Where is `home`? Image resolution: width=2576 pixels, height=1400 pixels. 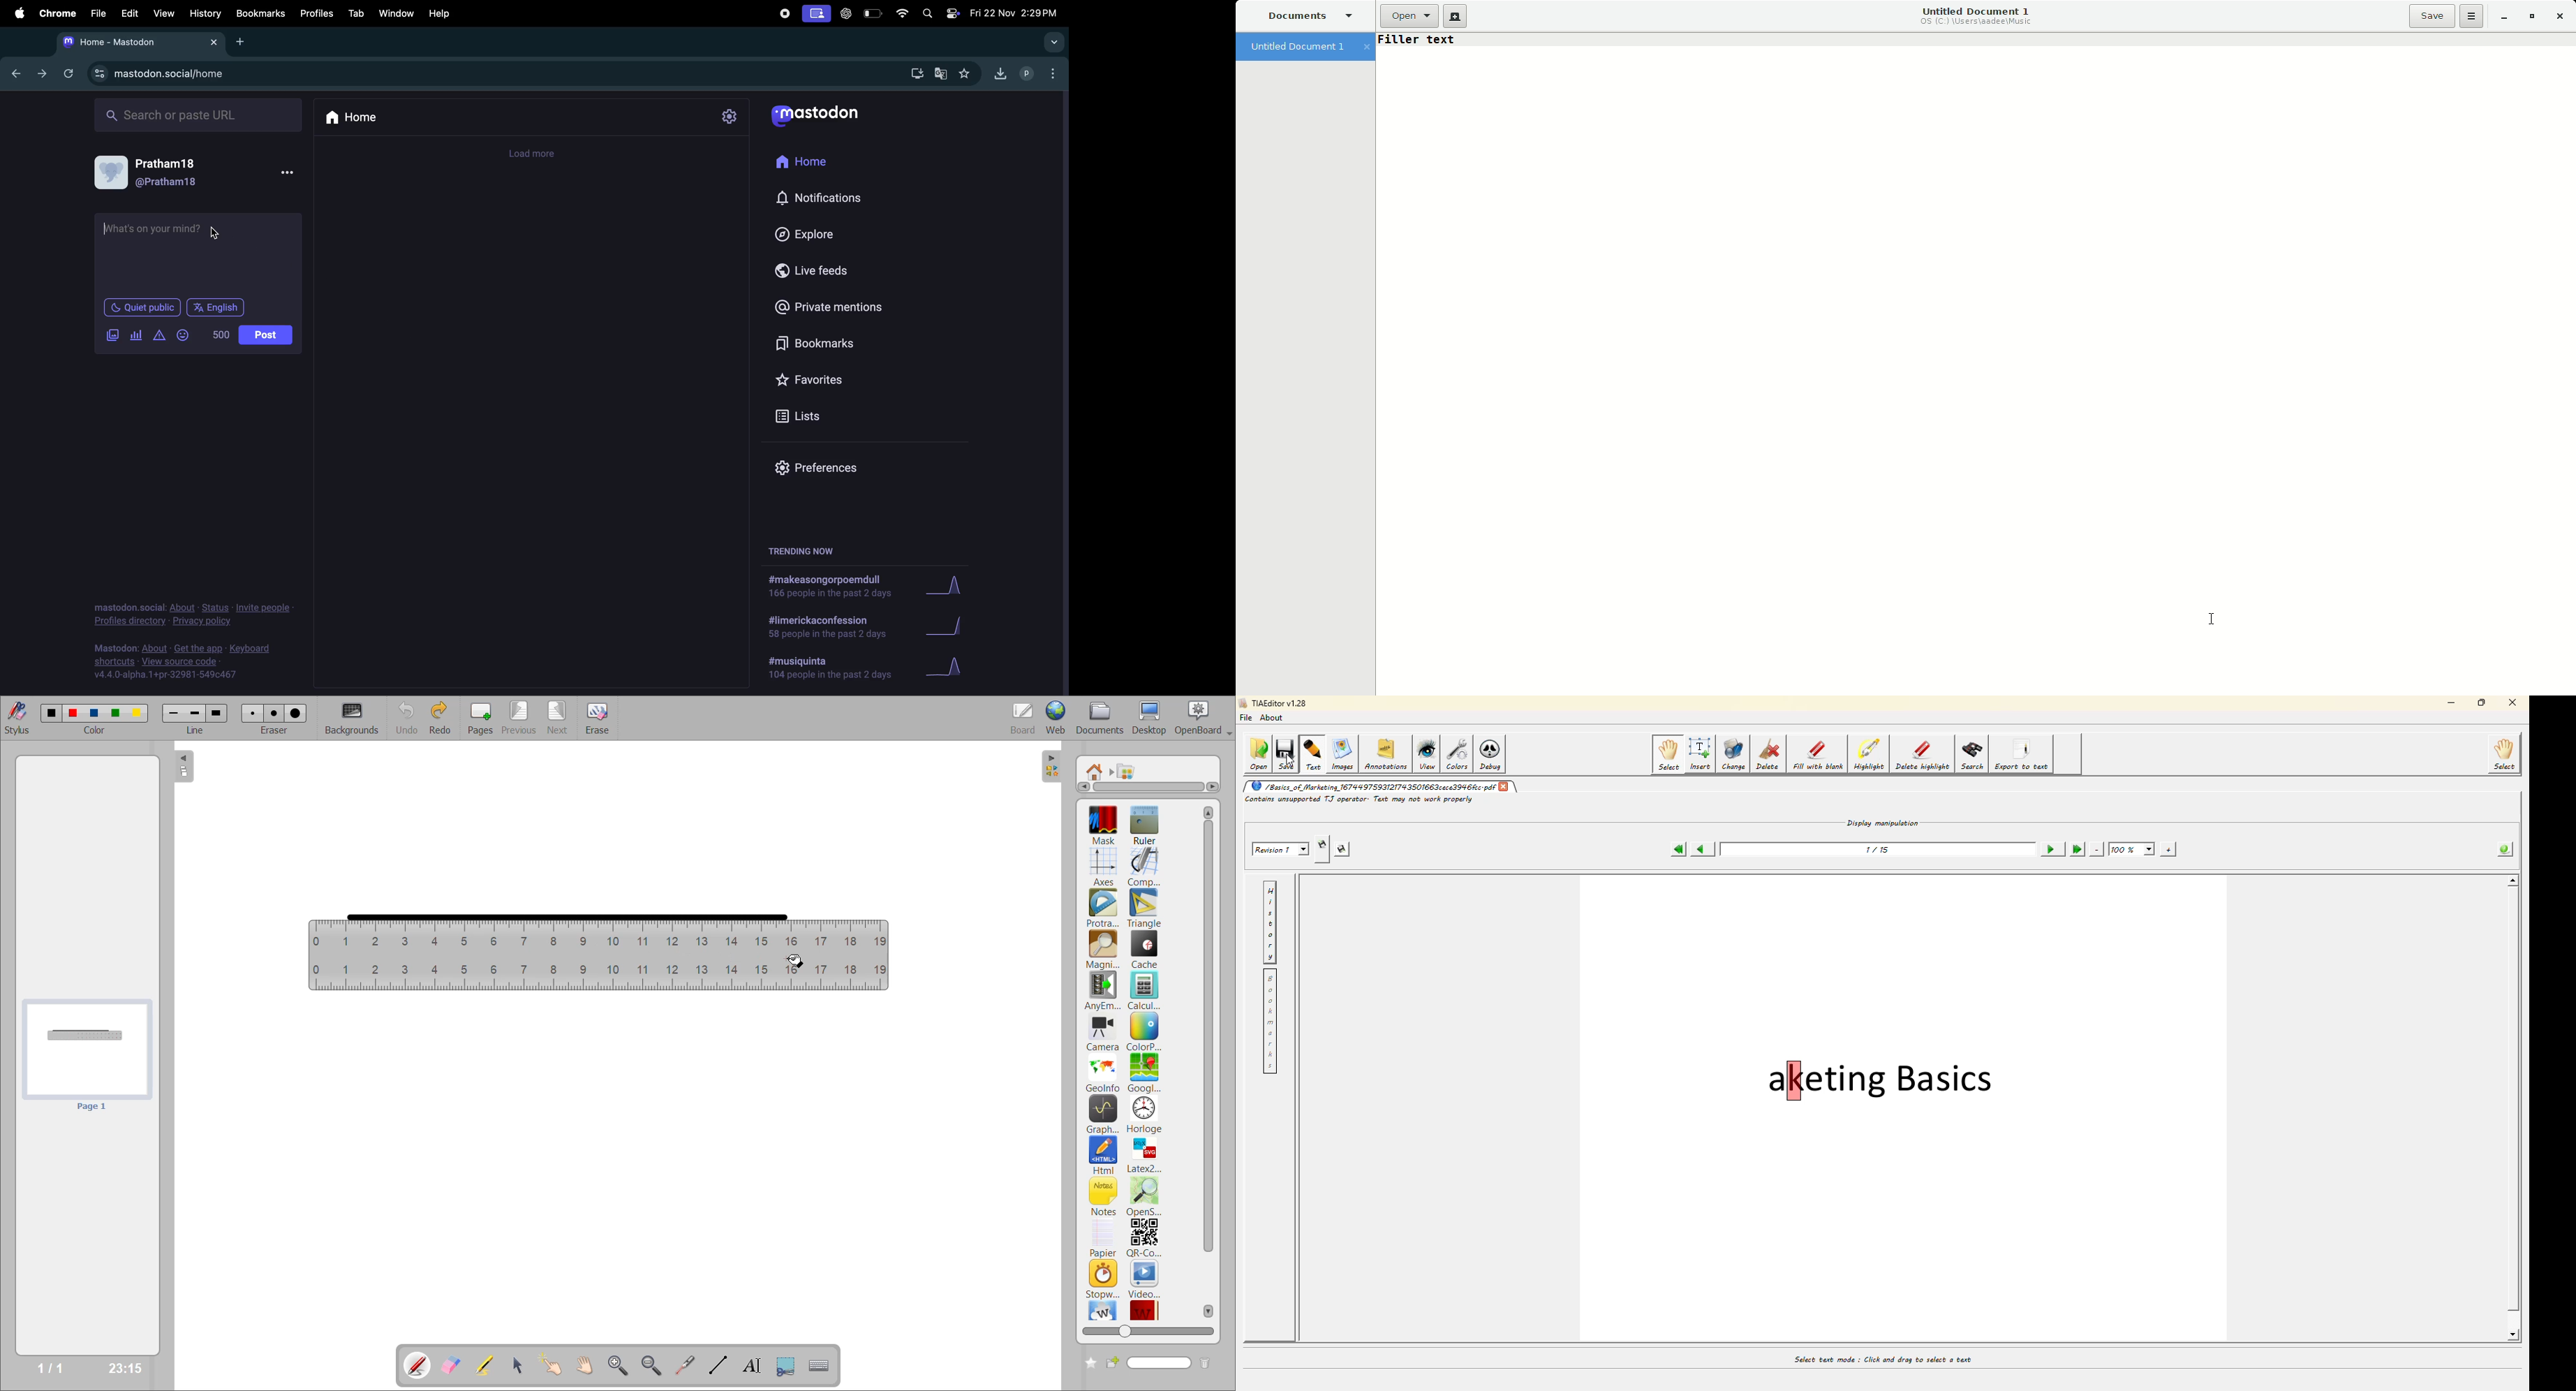 home is located at coordinates (354, 121).